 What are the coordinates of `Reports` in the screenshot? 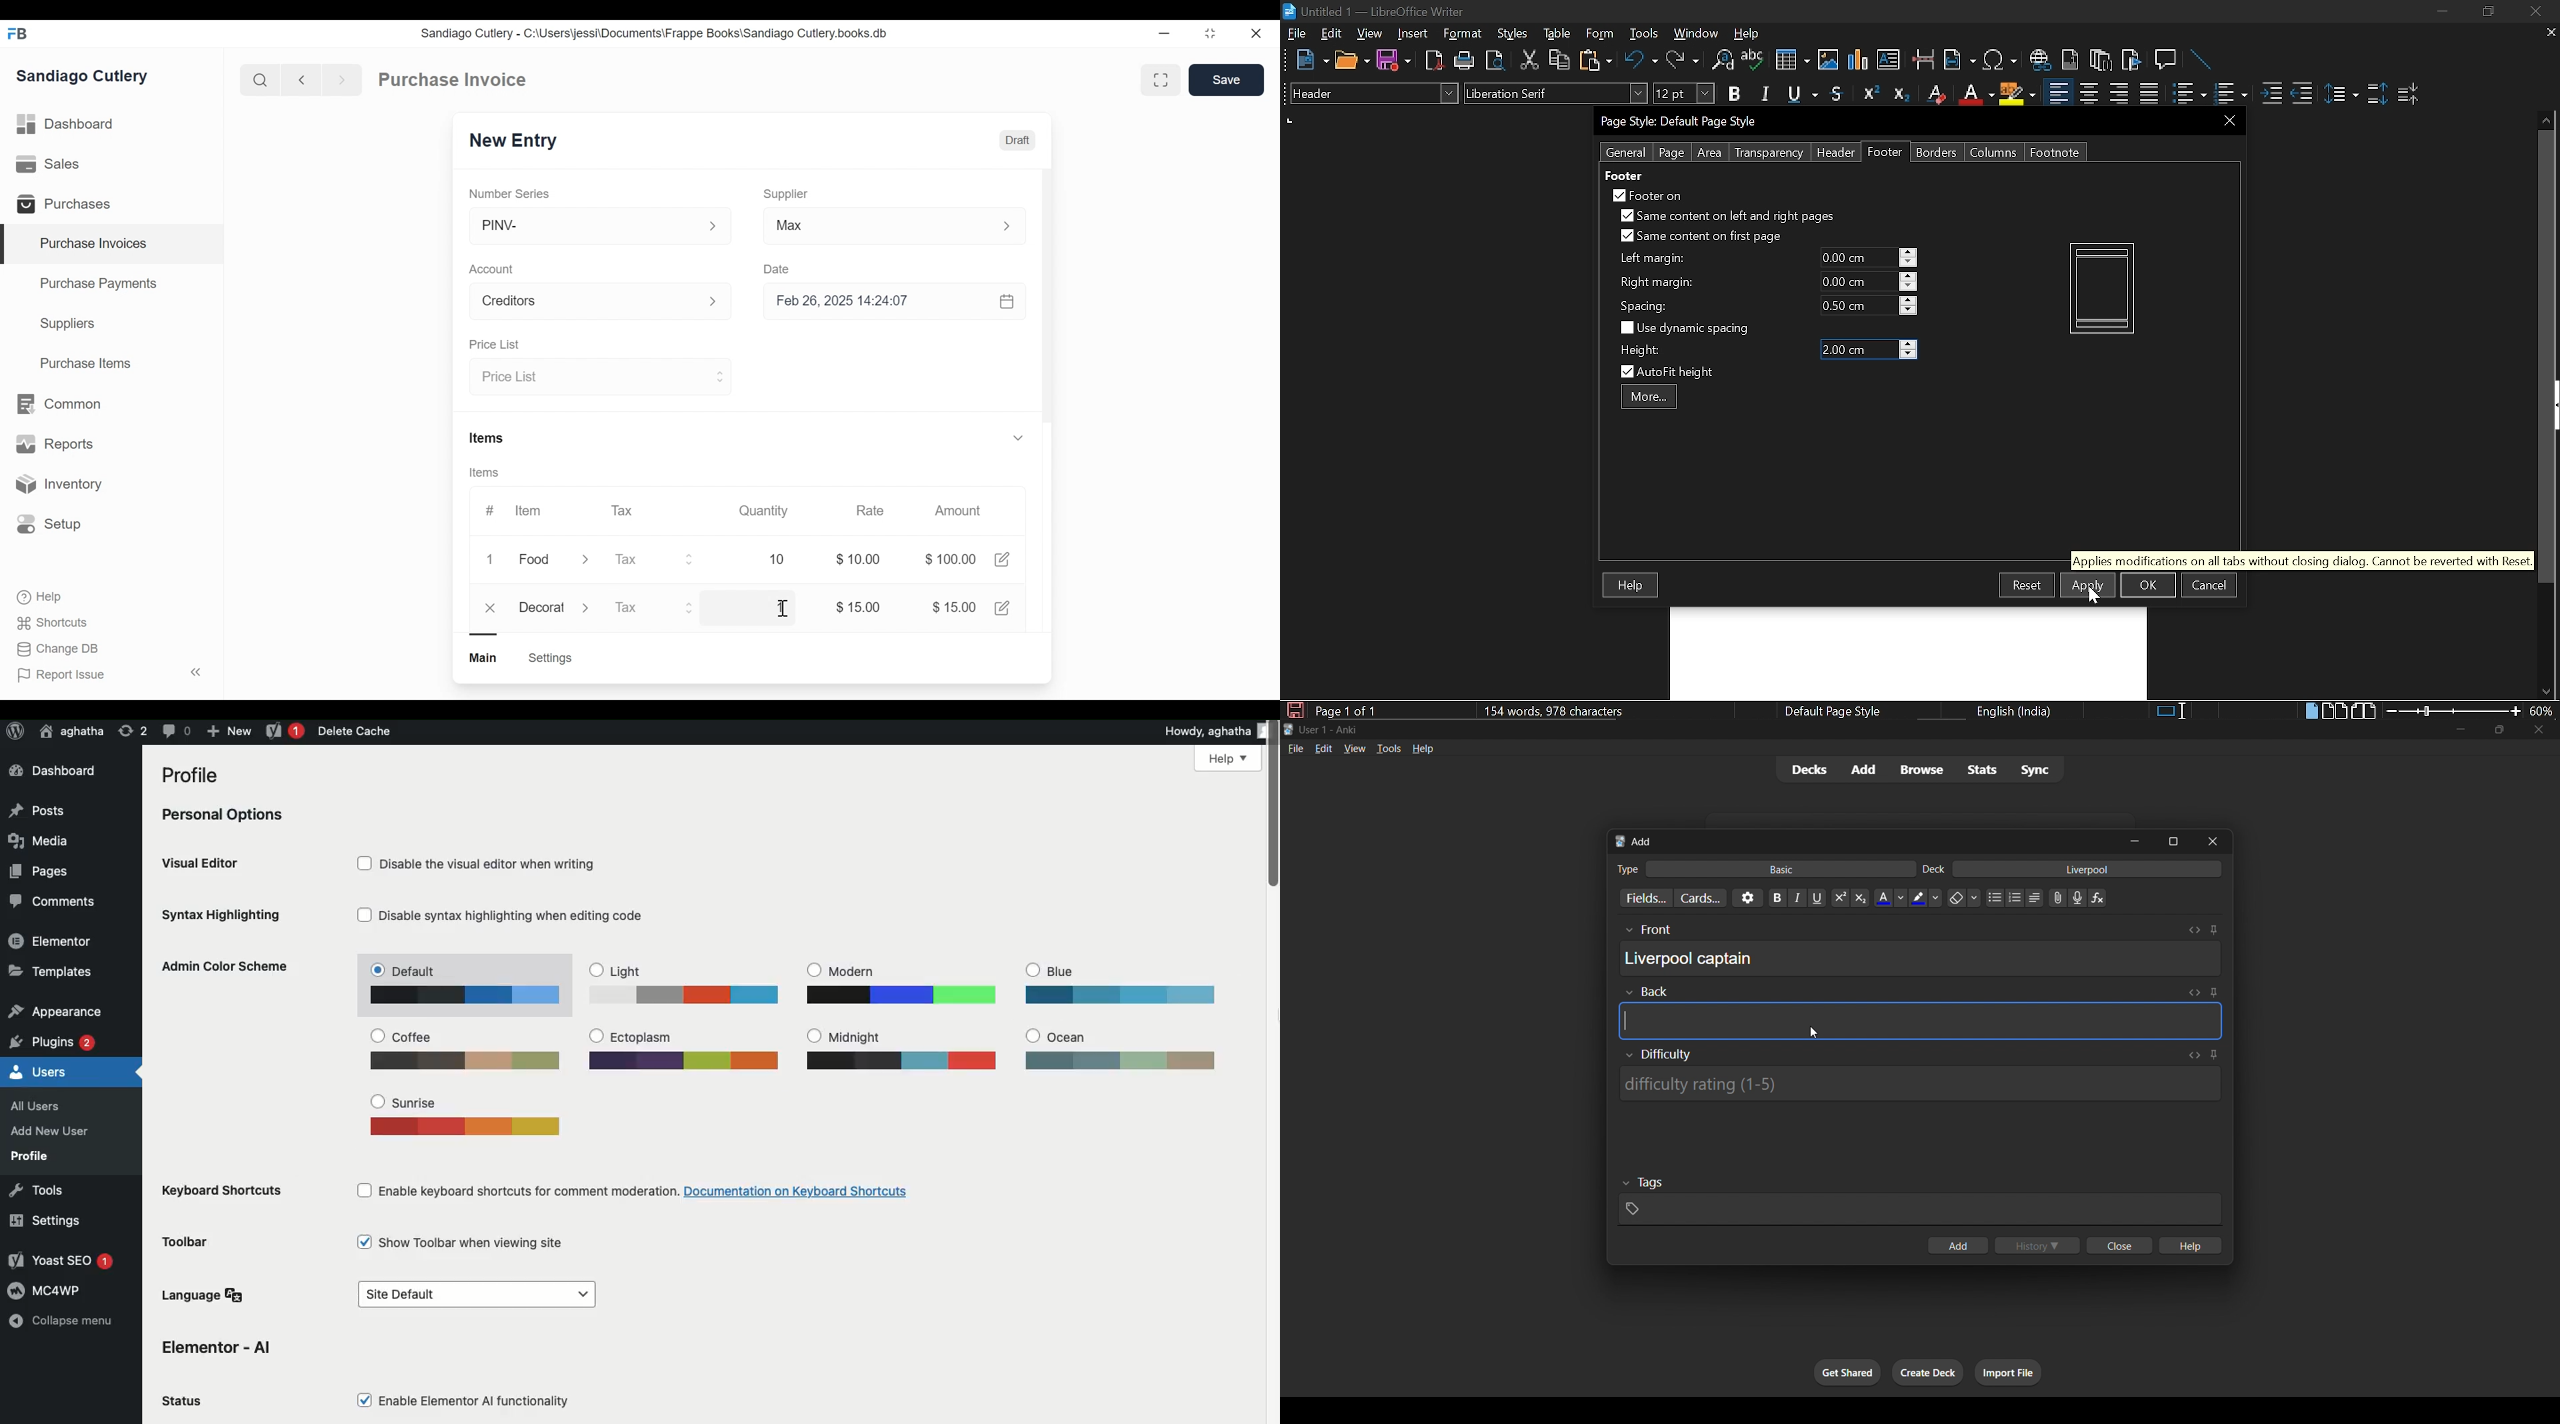 It's located at (55, 447).